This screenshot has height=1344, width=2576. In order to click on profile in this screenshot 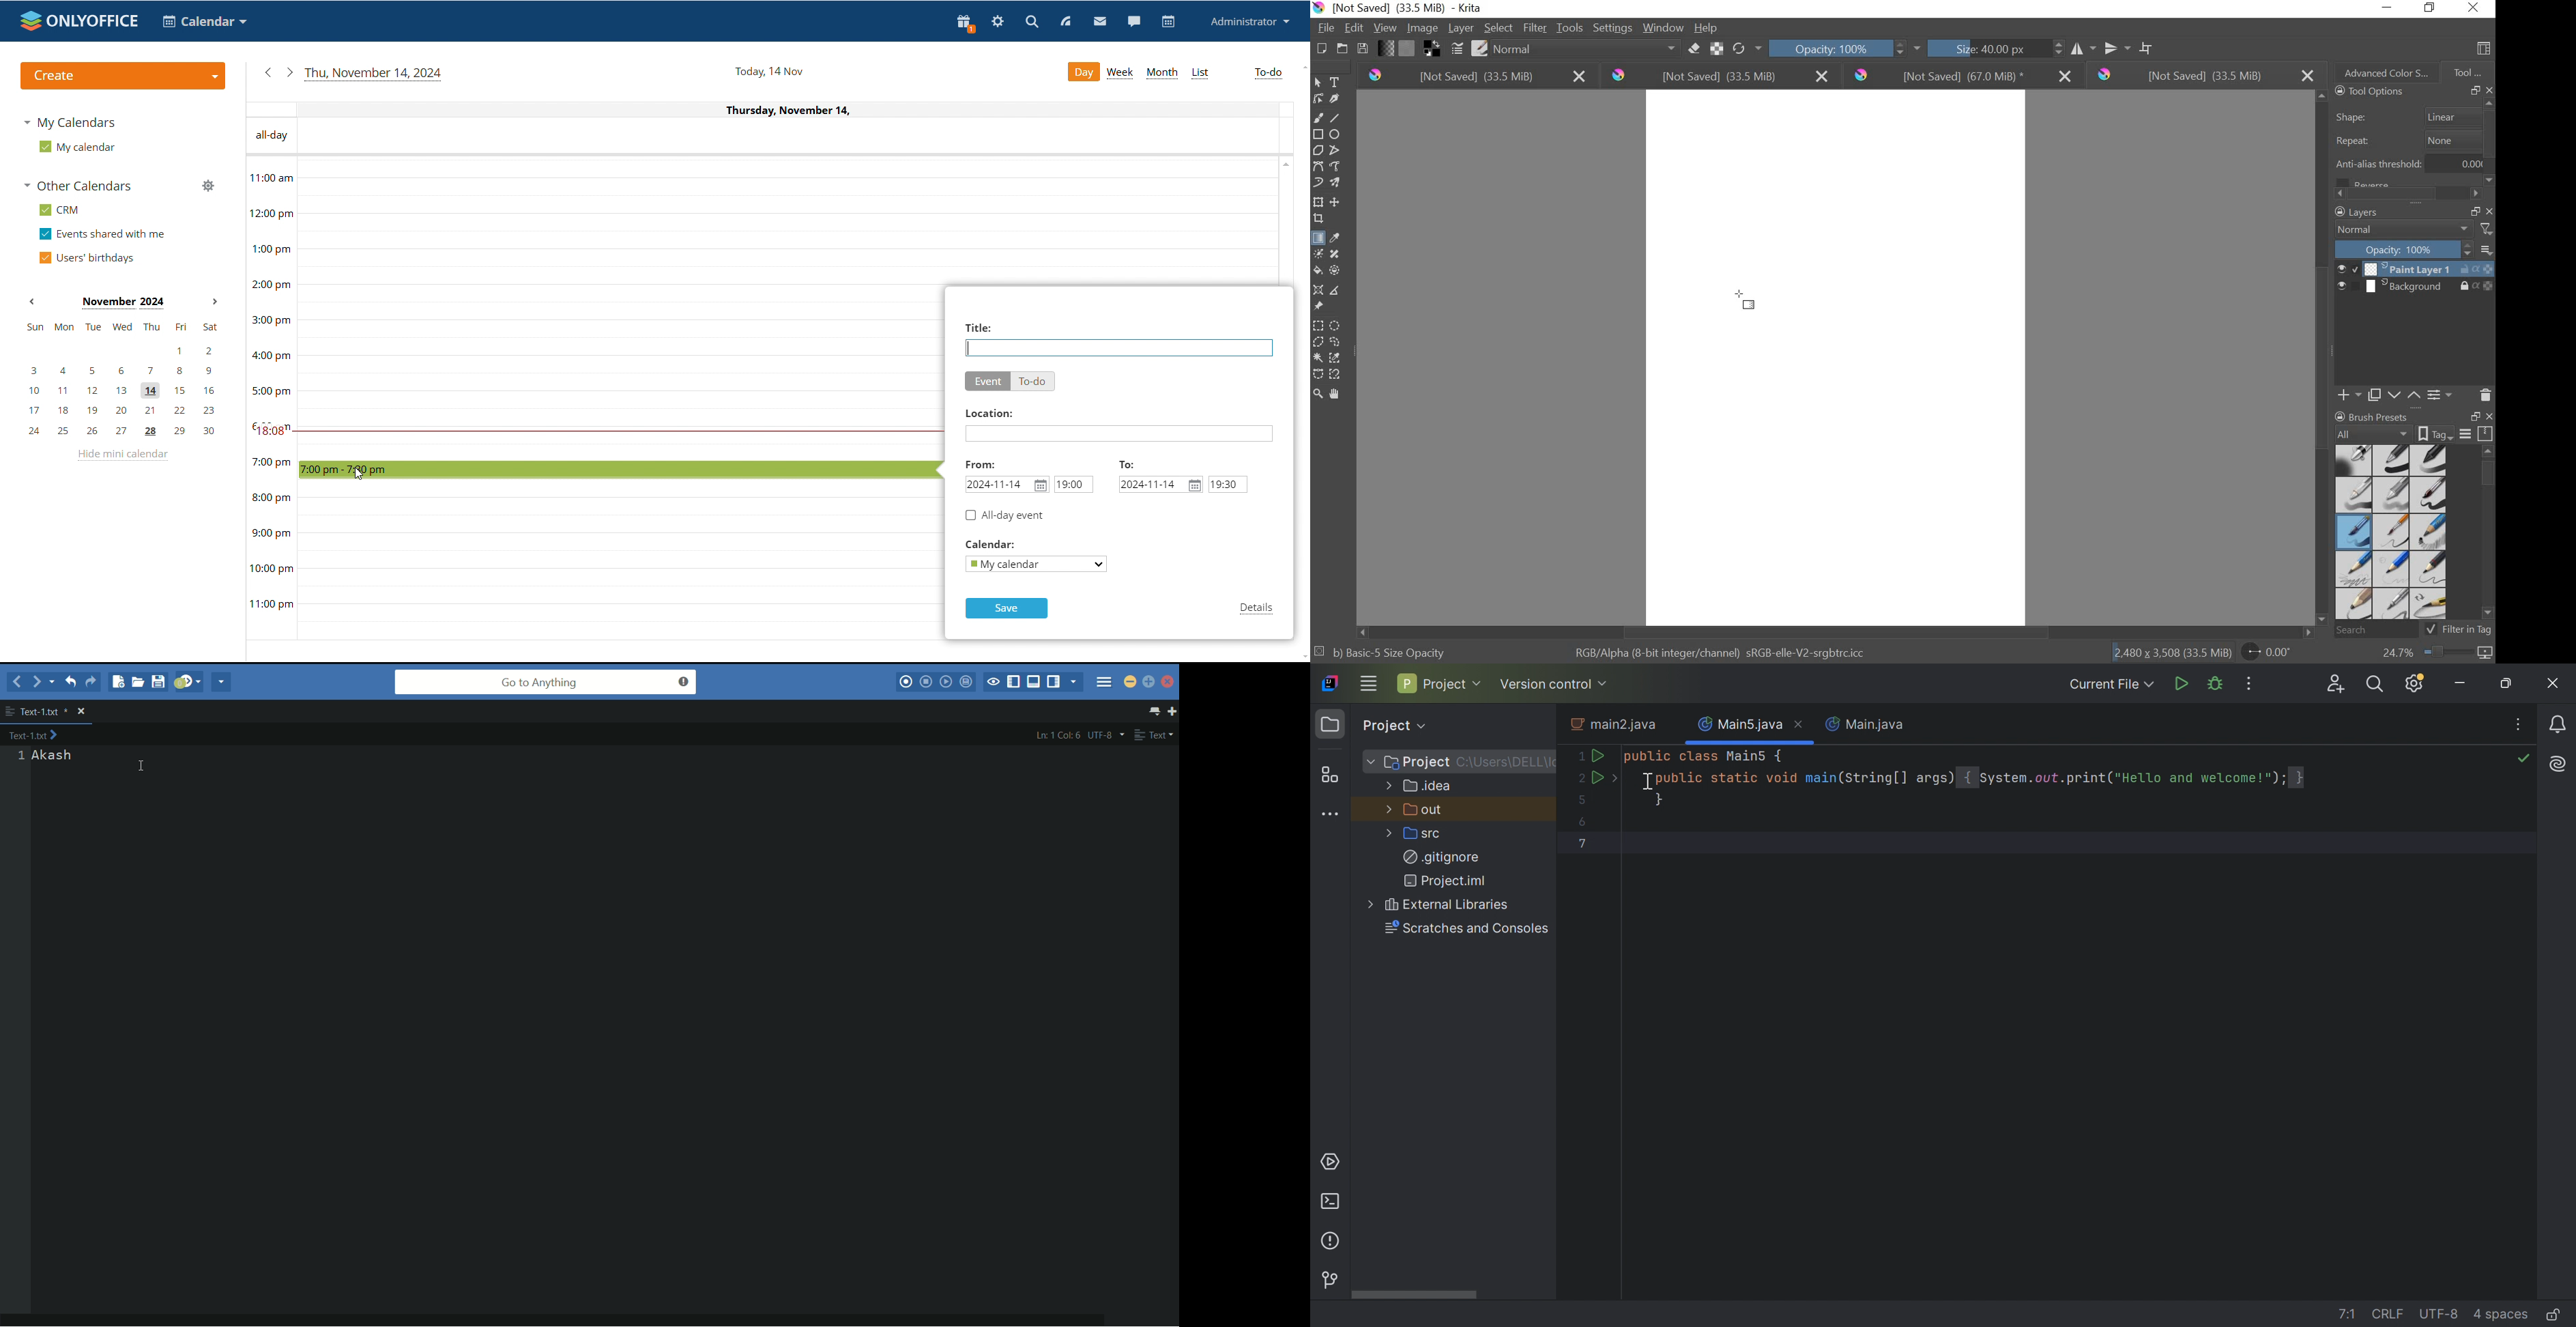, I will do `click(1248, 22)`.